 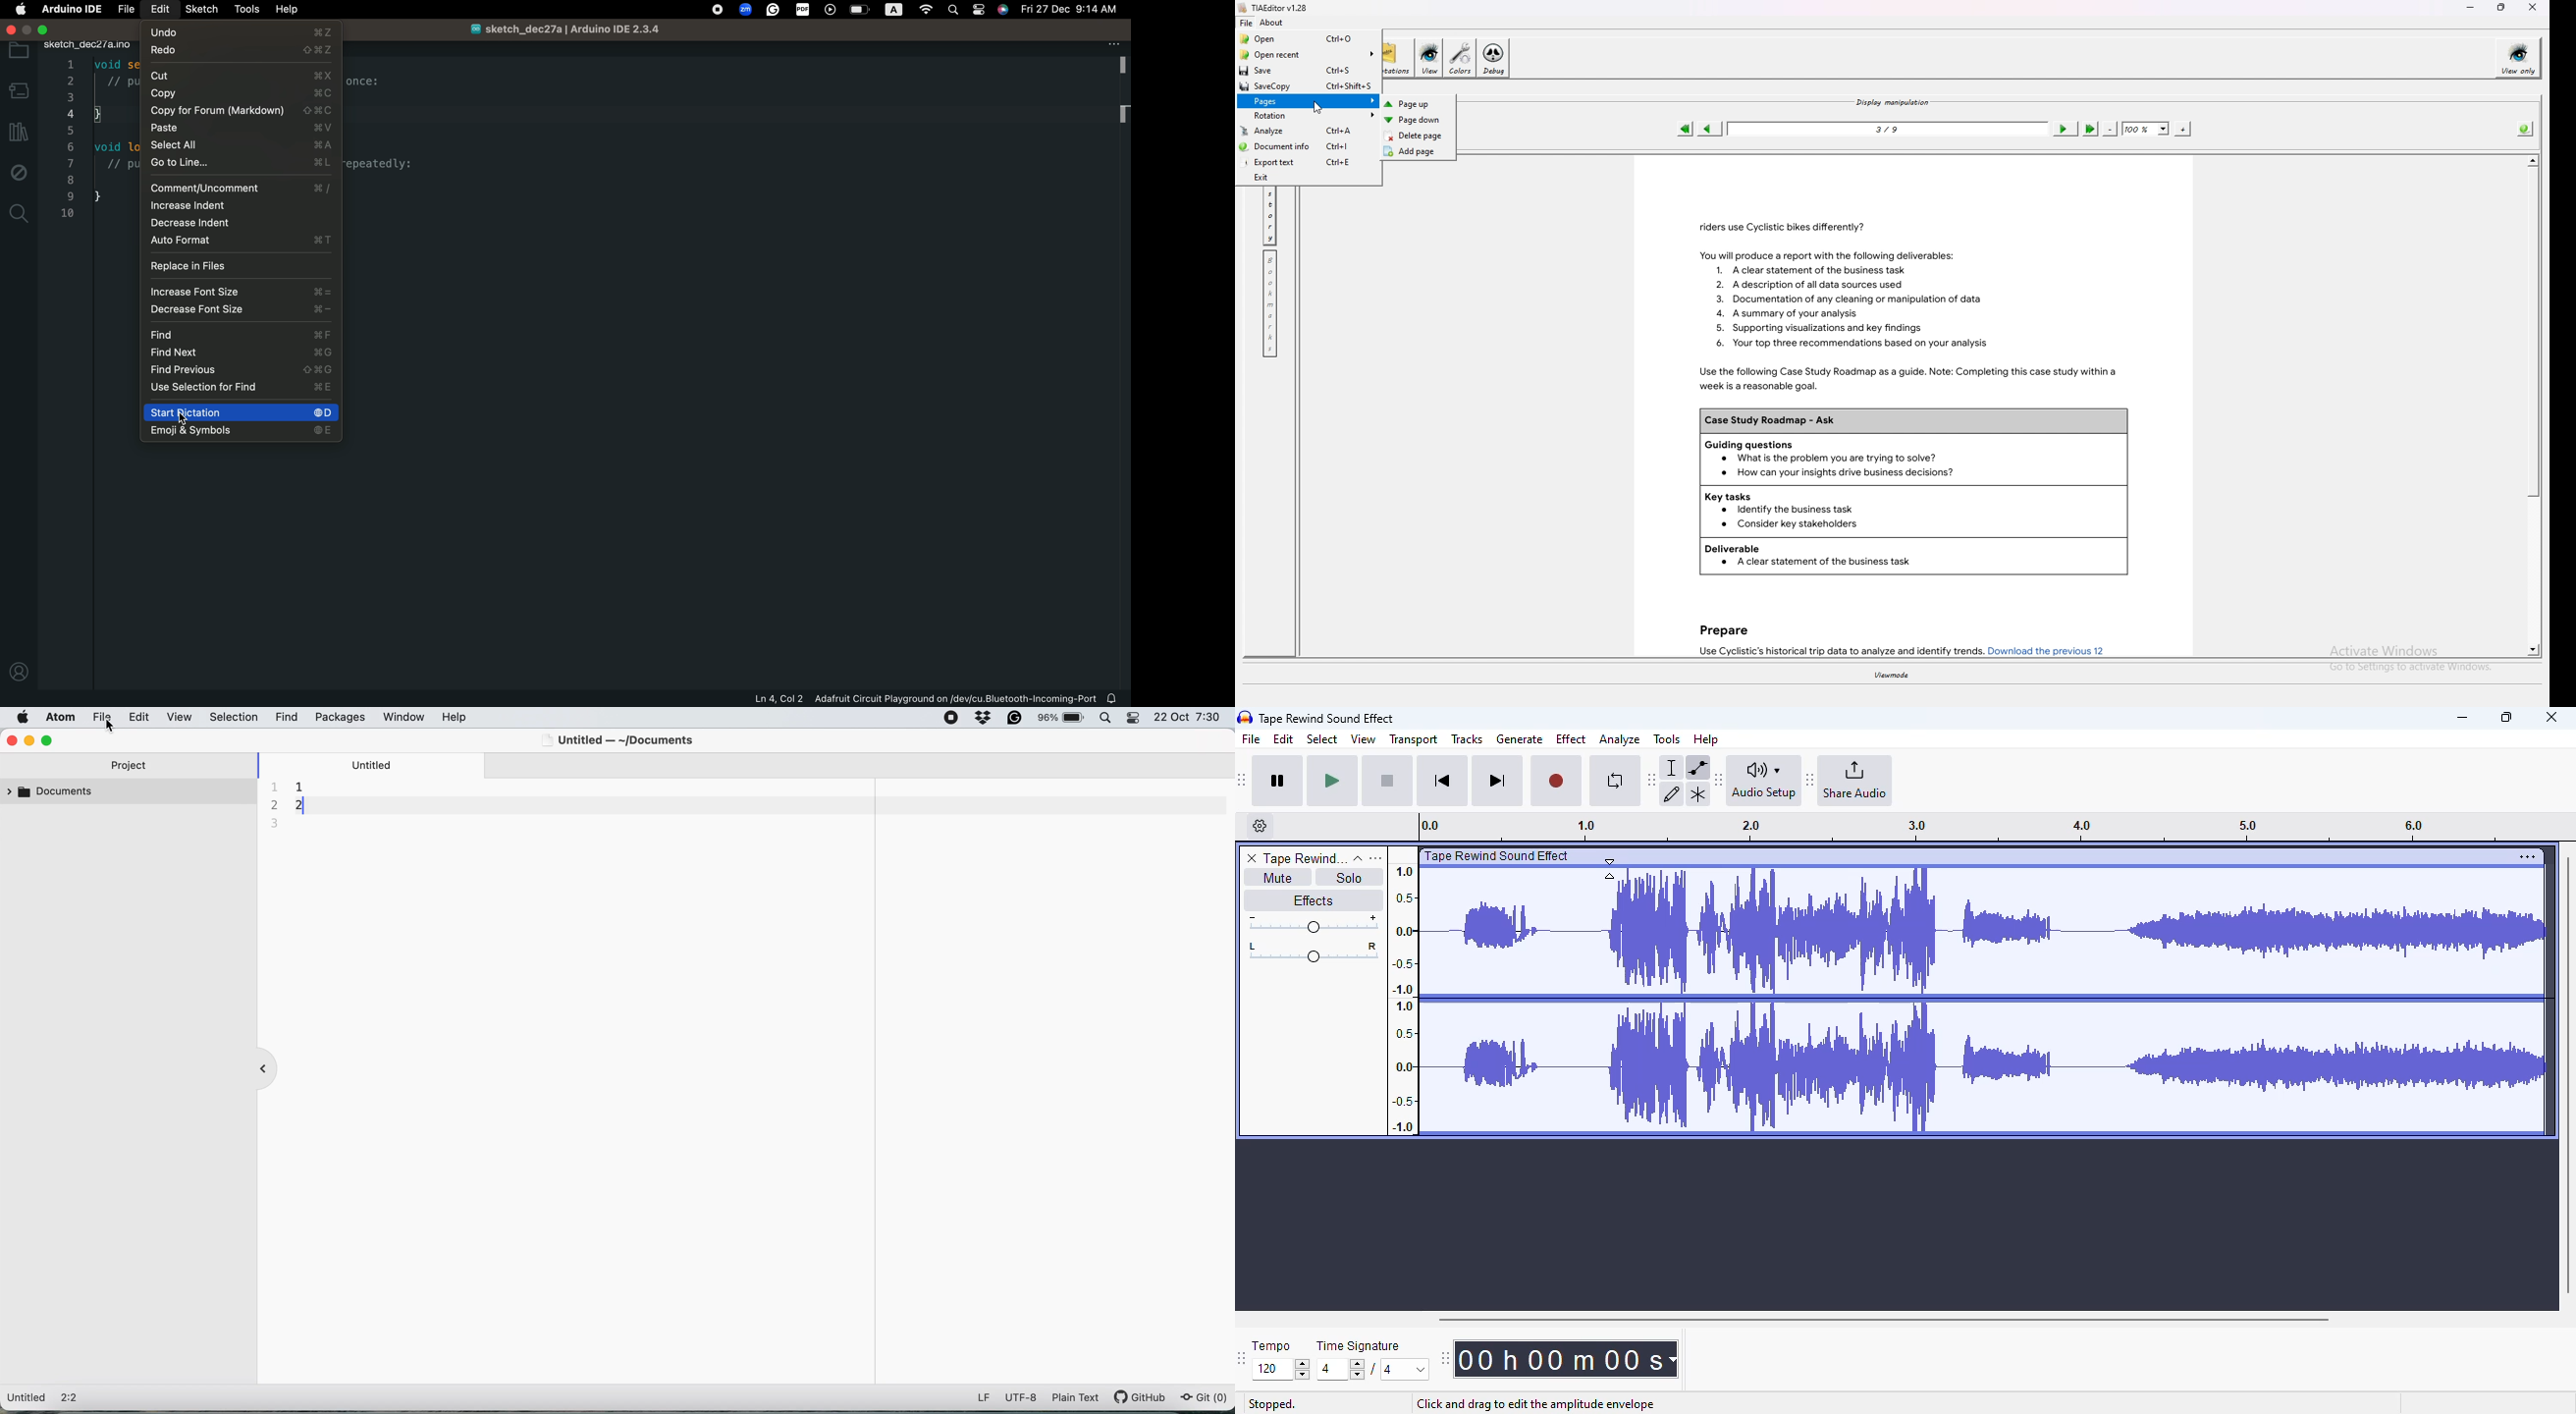 I want to click on effect, so click(x=1571, y=738).